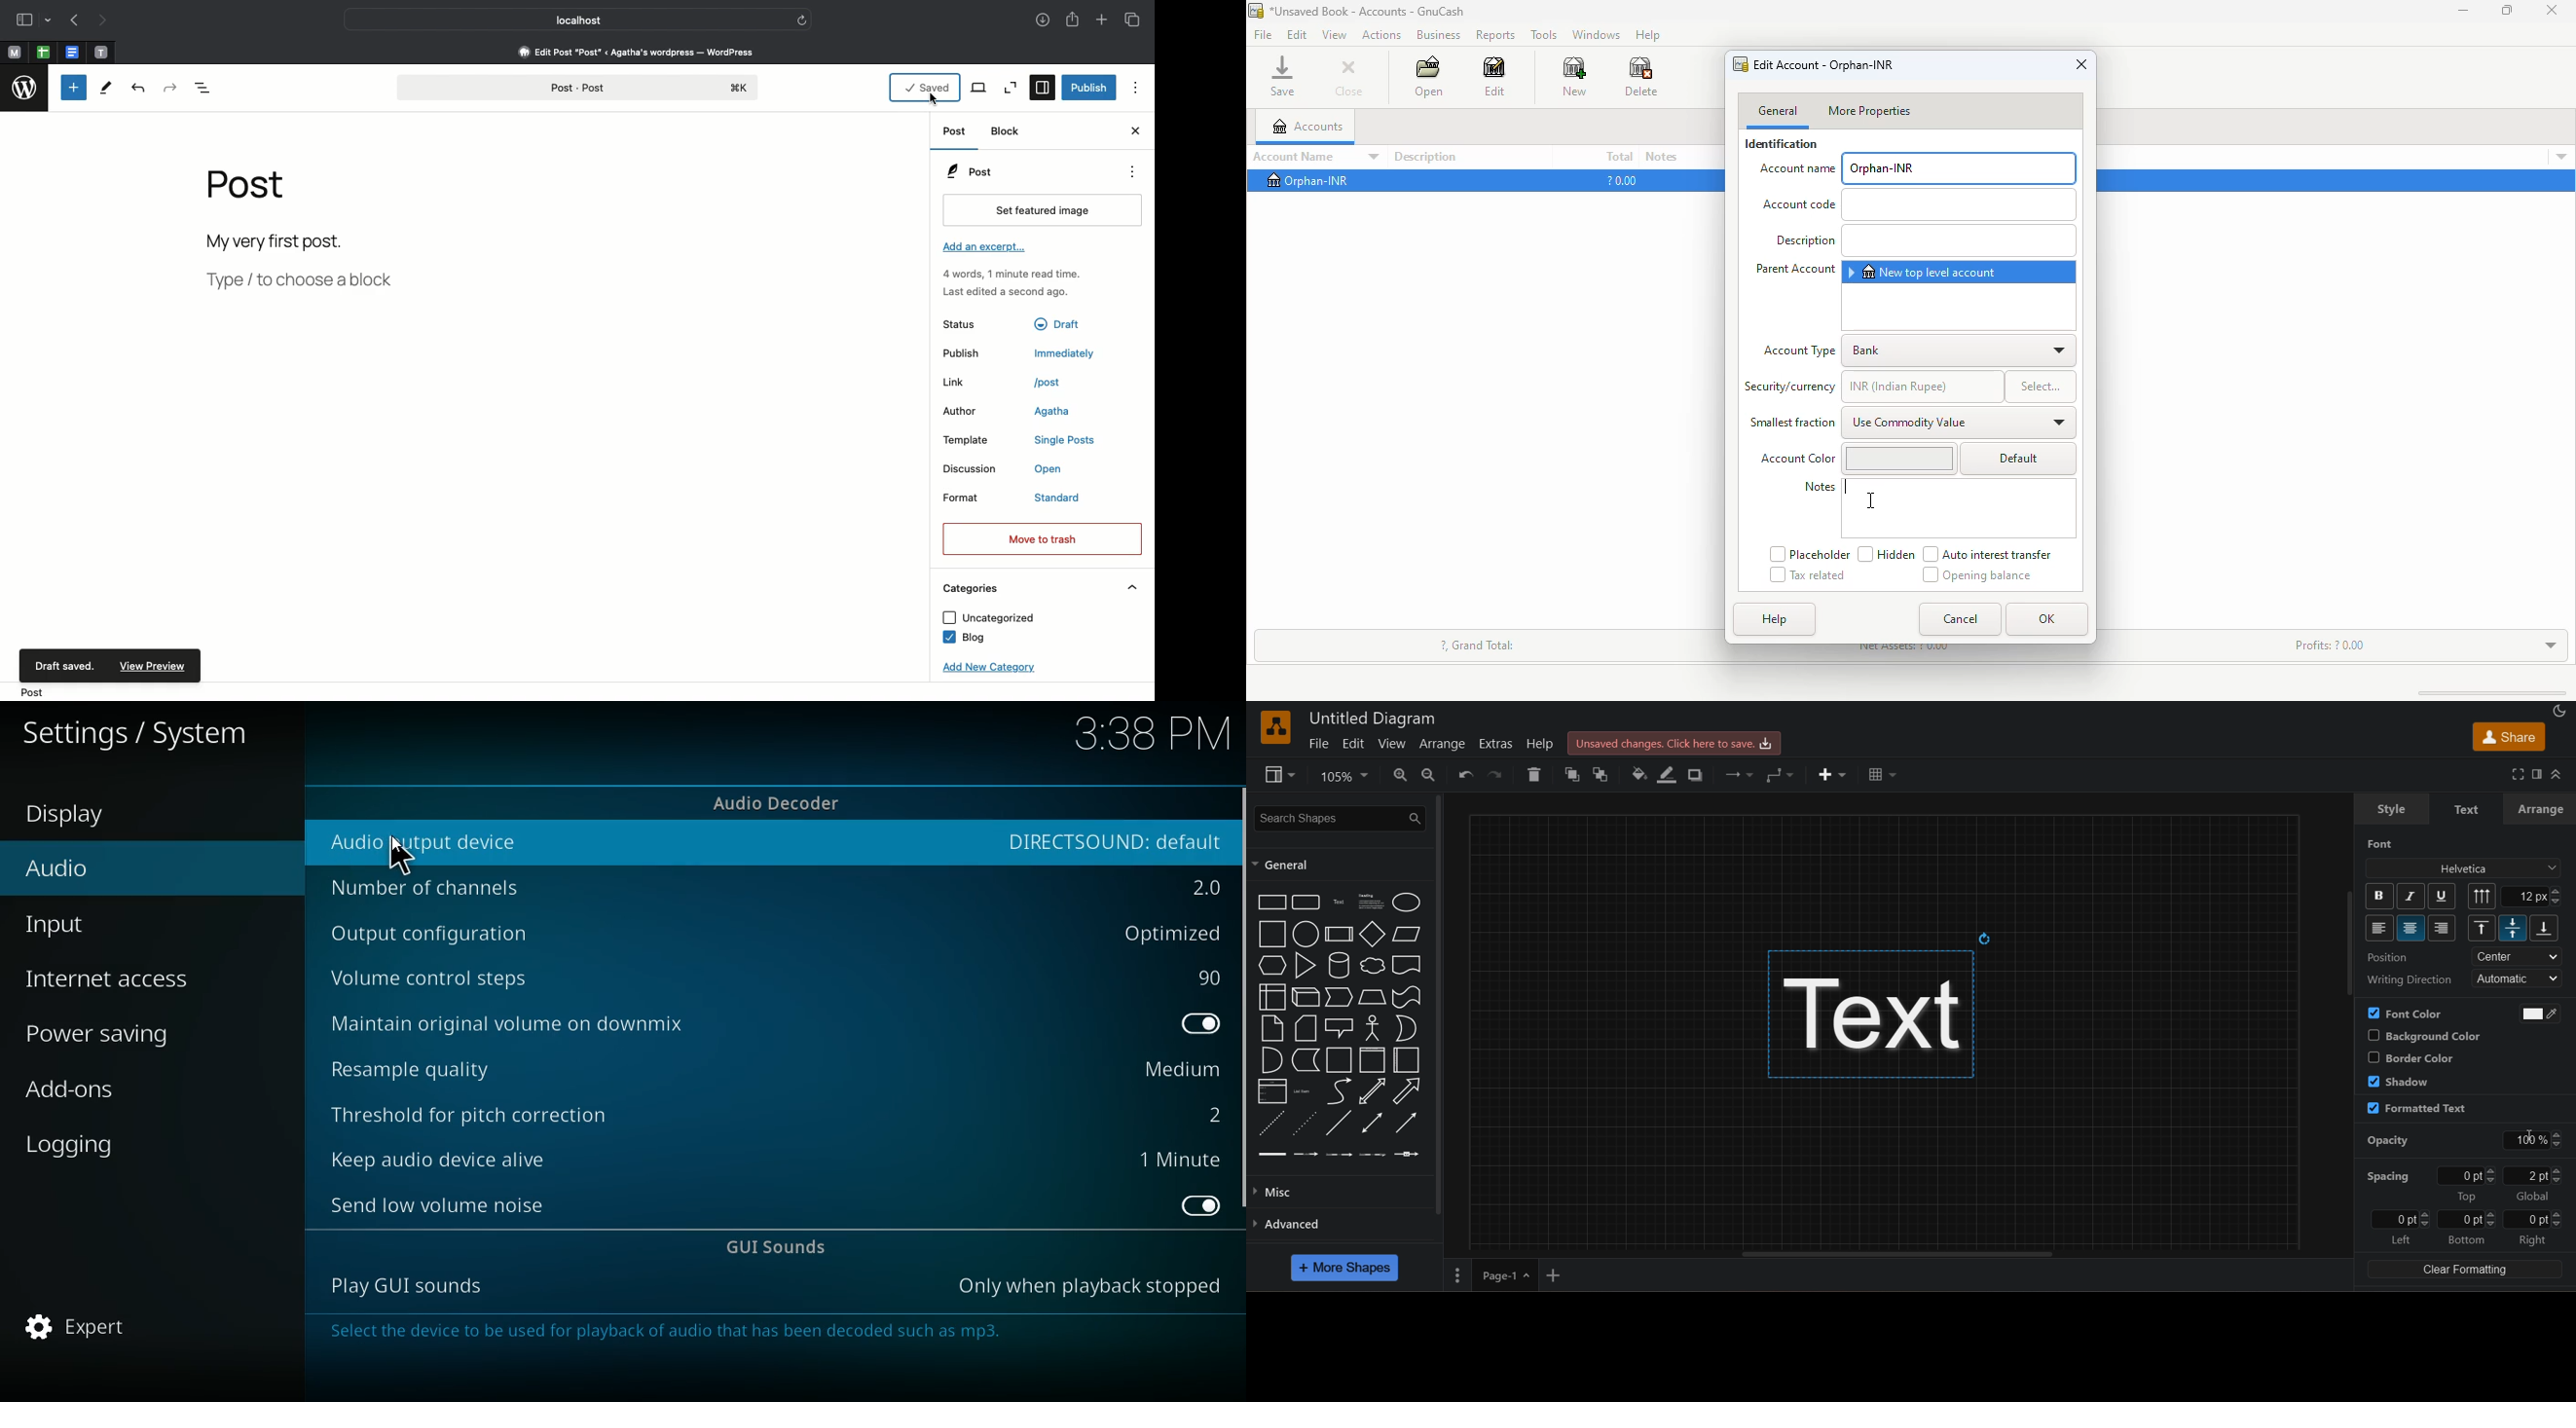 The image size is (2576, 1428). What do you see at coordinates (1883, 1002) in the screenshot?
I see `text` at bounding box center [1883, 1002].